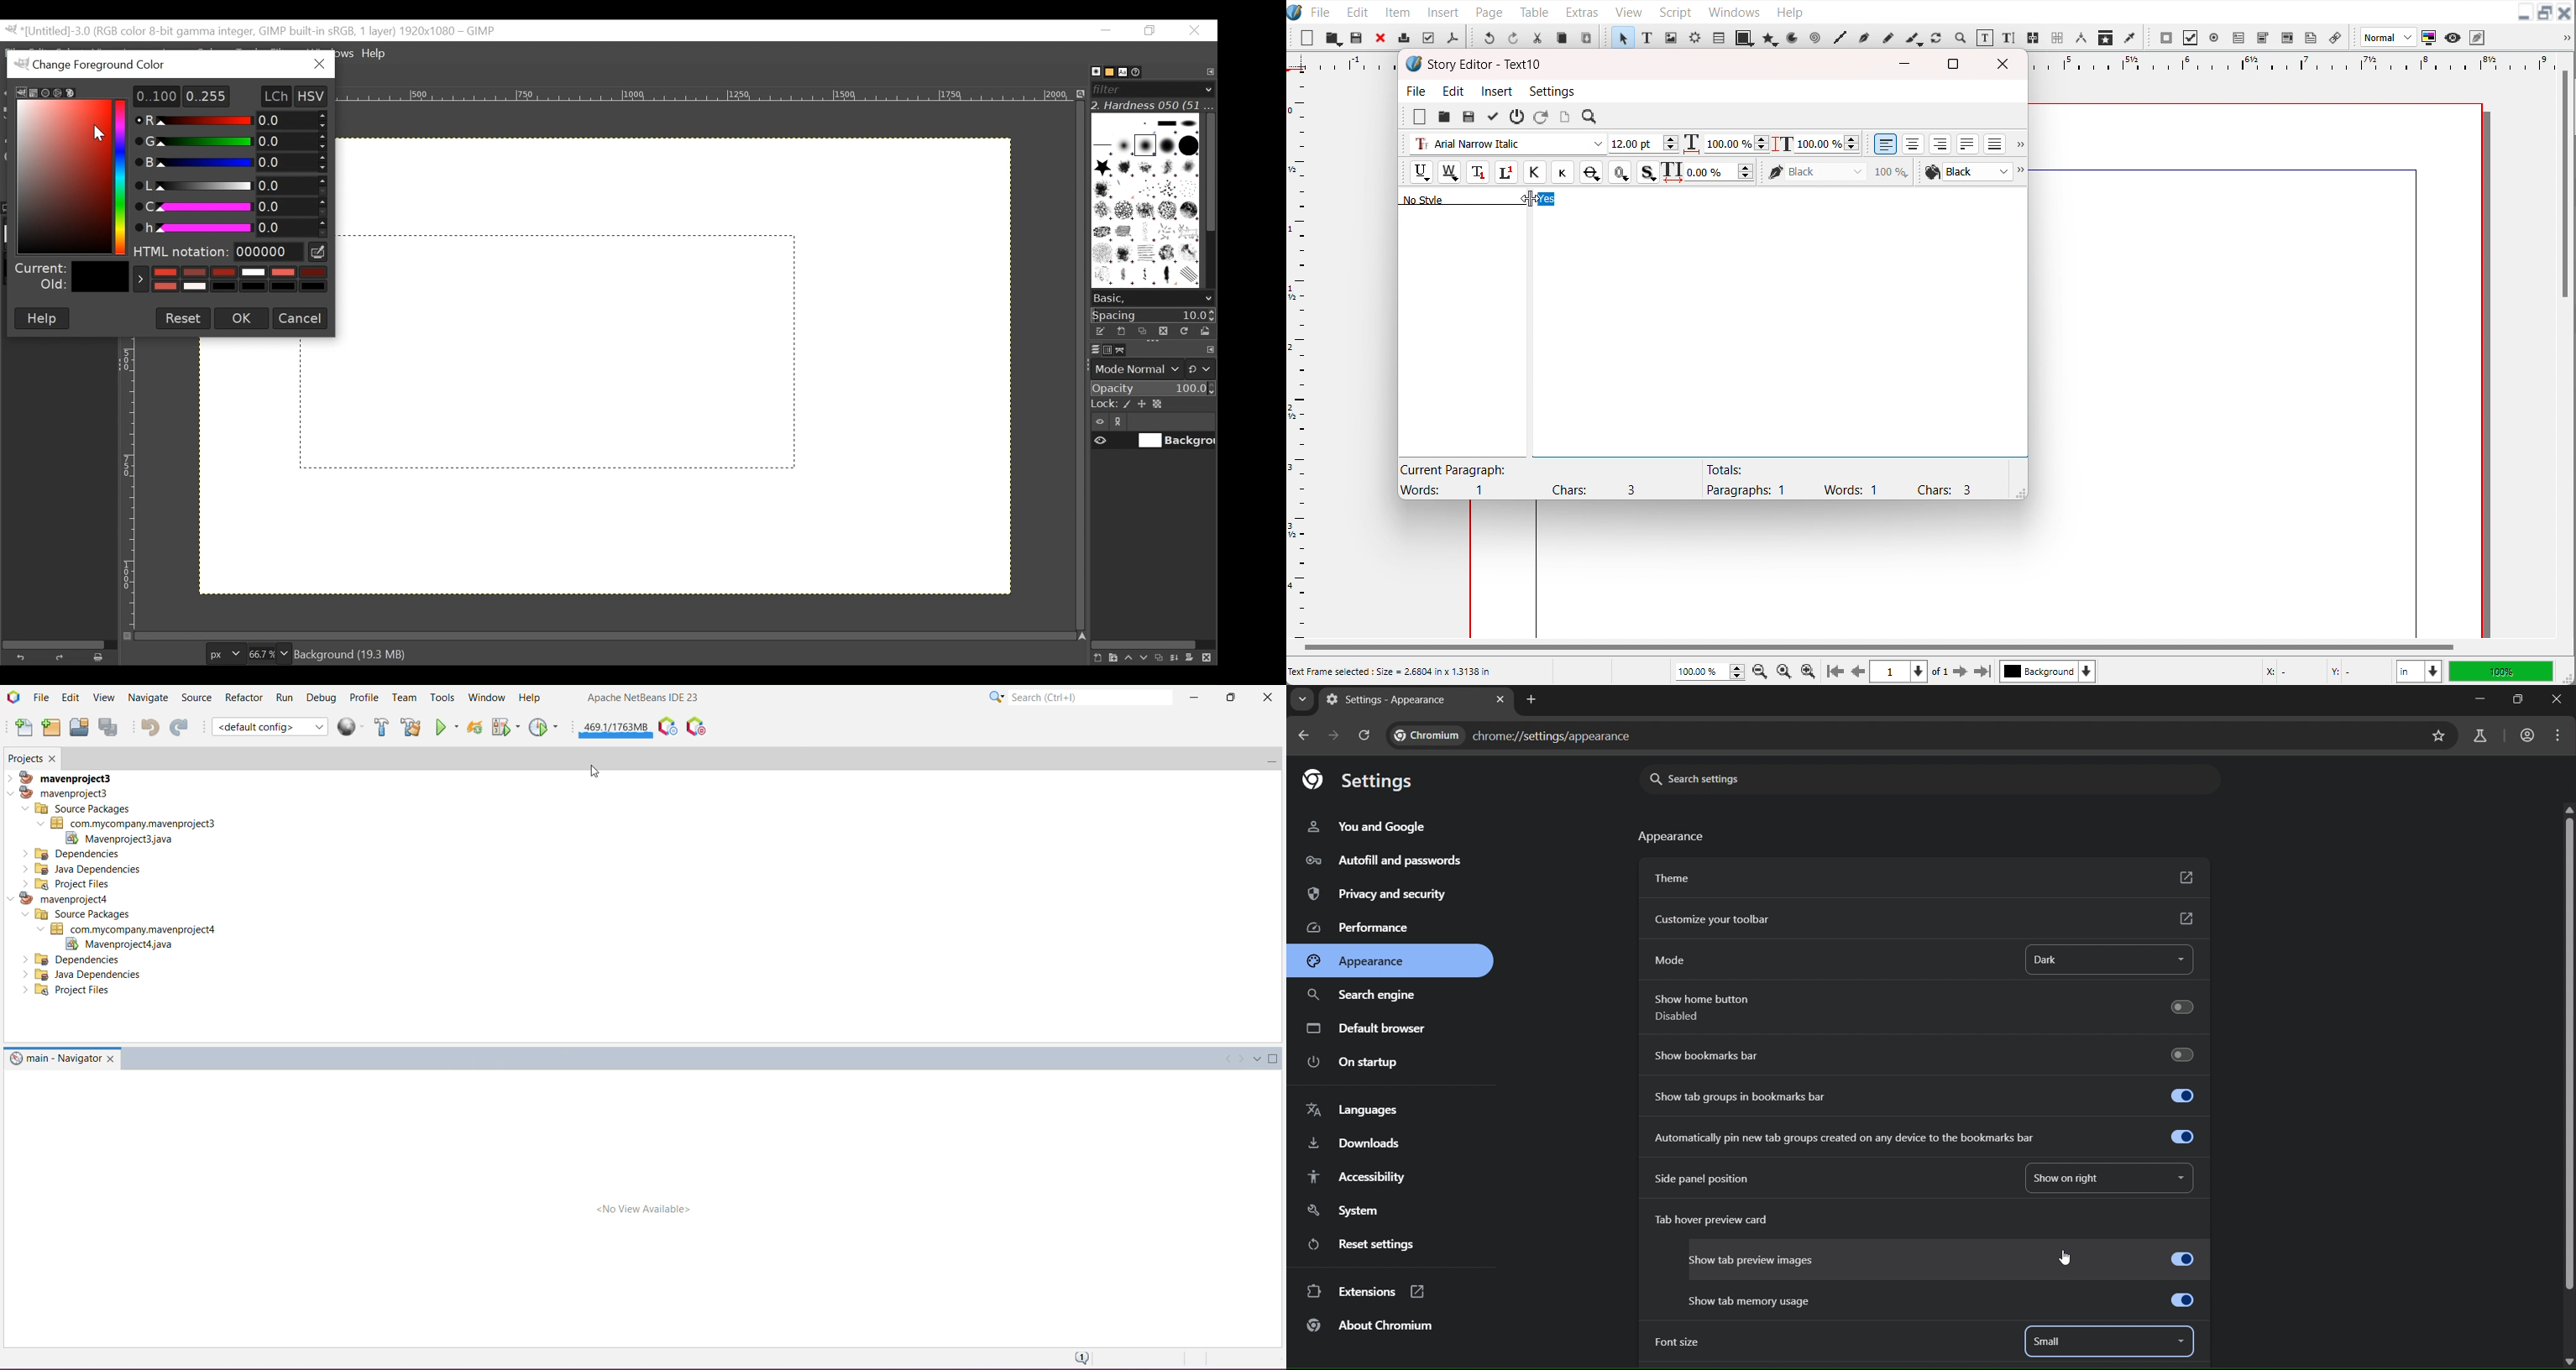  What do you see at coordinates (1814, 38) in the screenshot?
I see `Spiral` at bounding box center [1814, 38].